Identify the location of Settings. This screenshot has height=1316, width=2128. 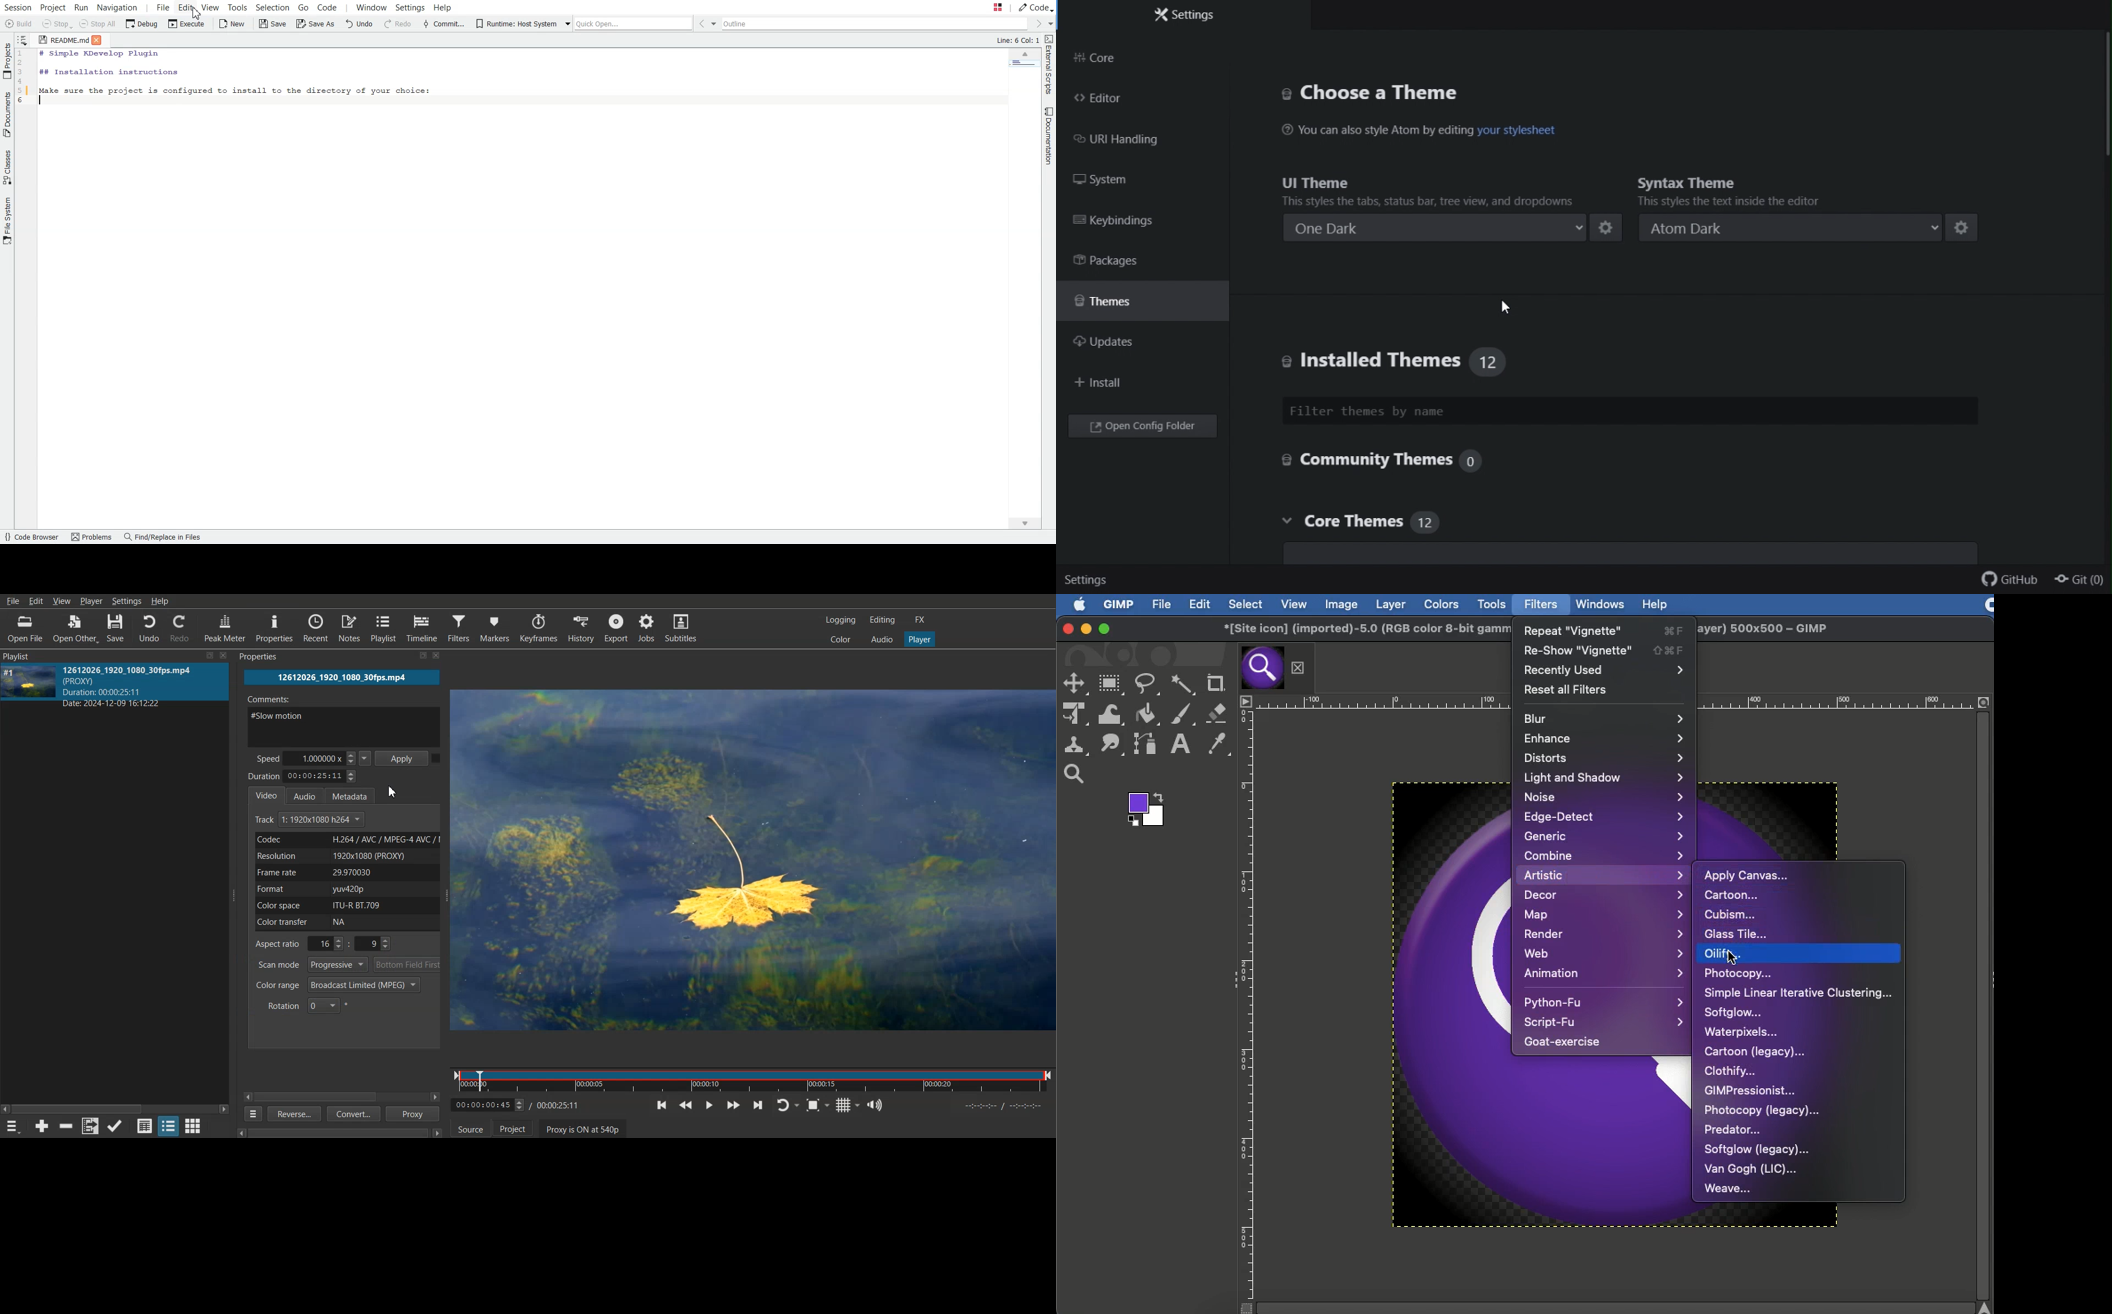
(127, 601).